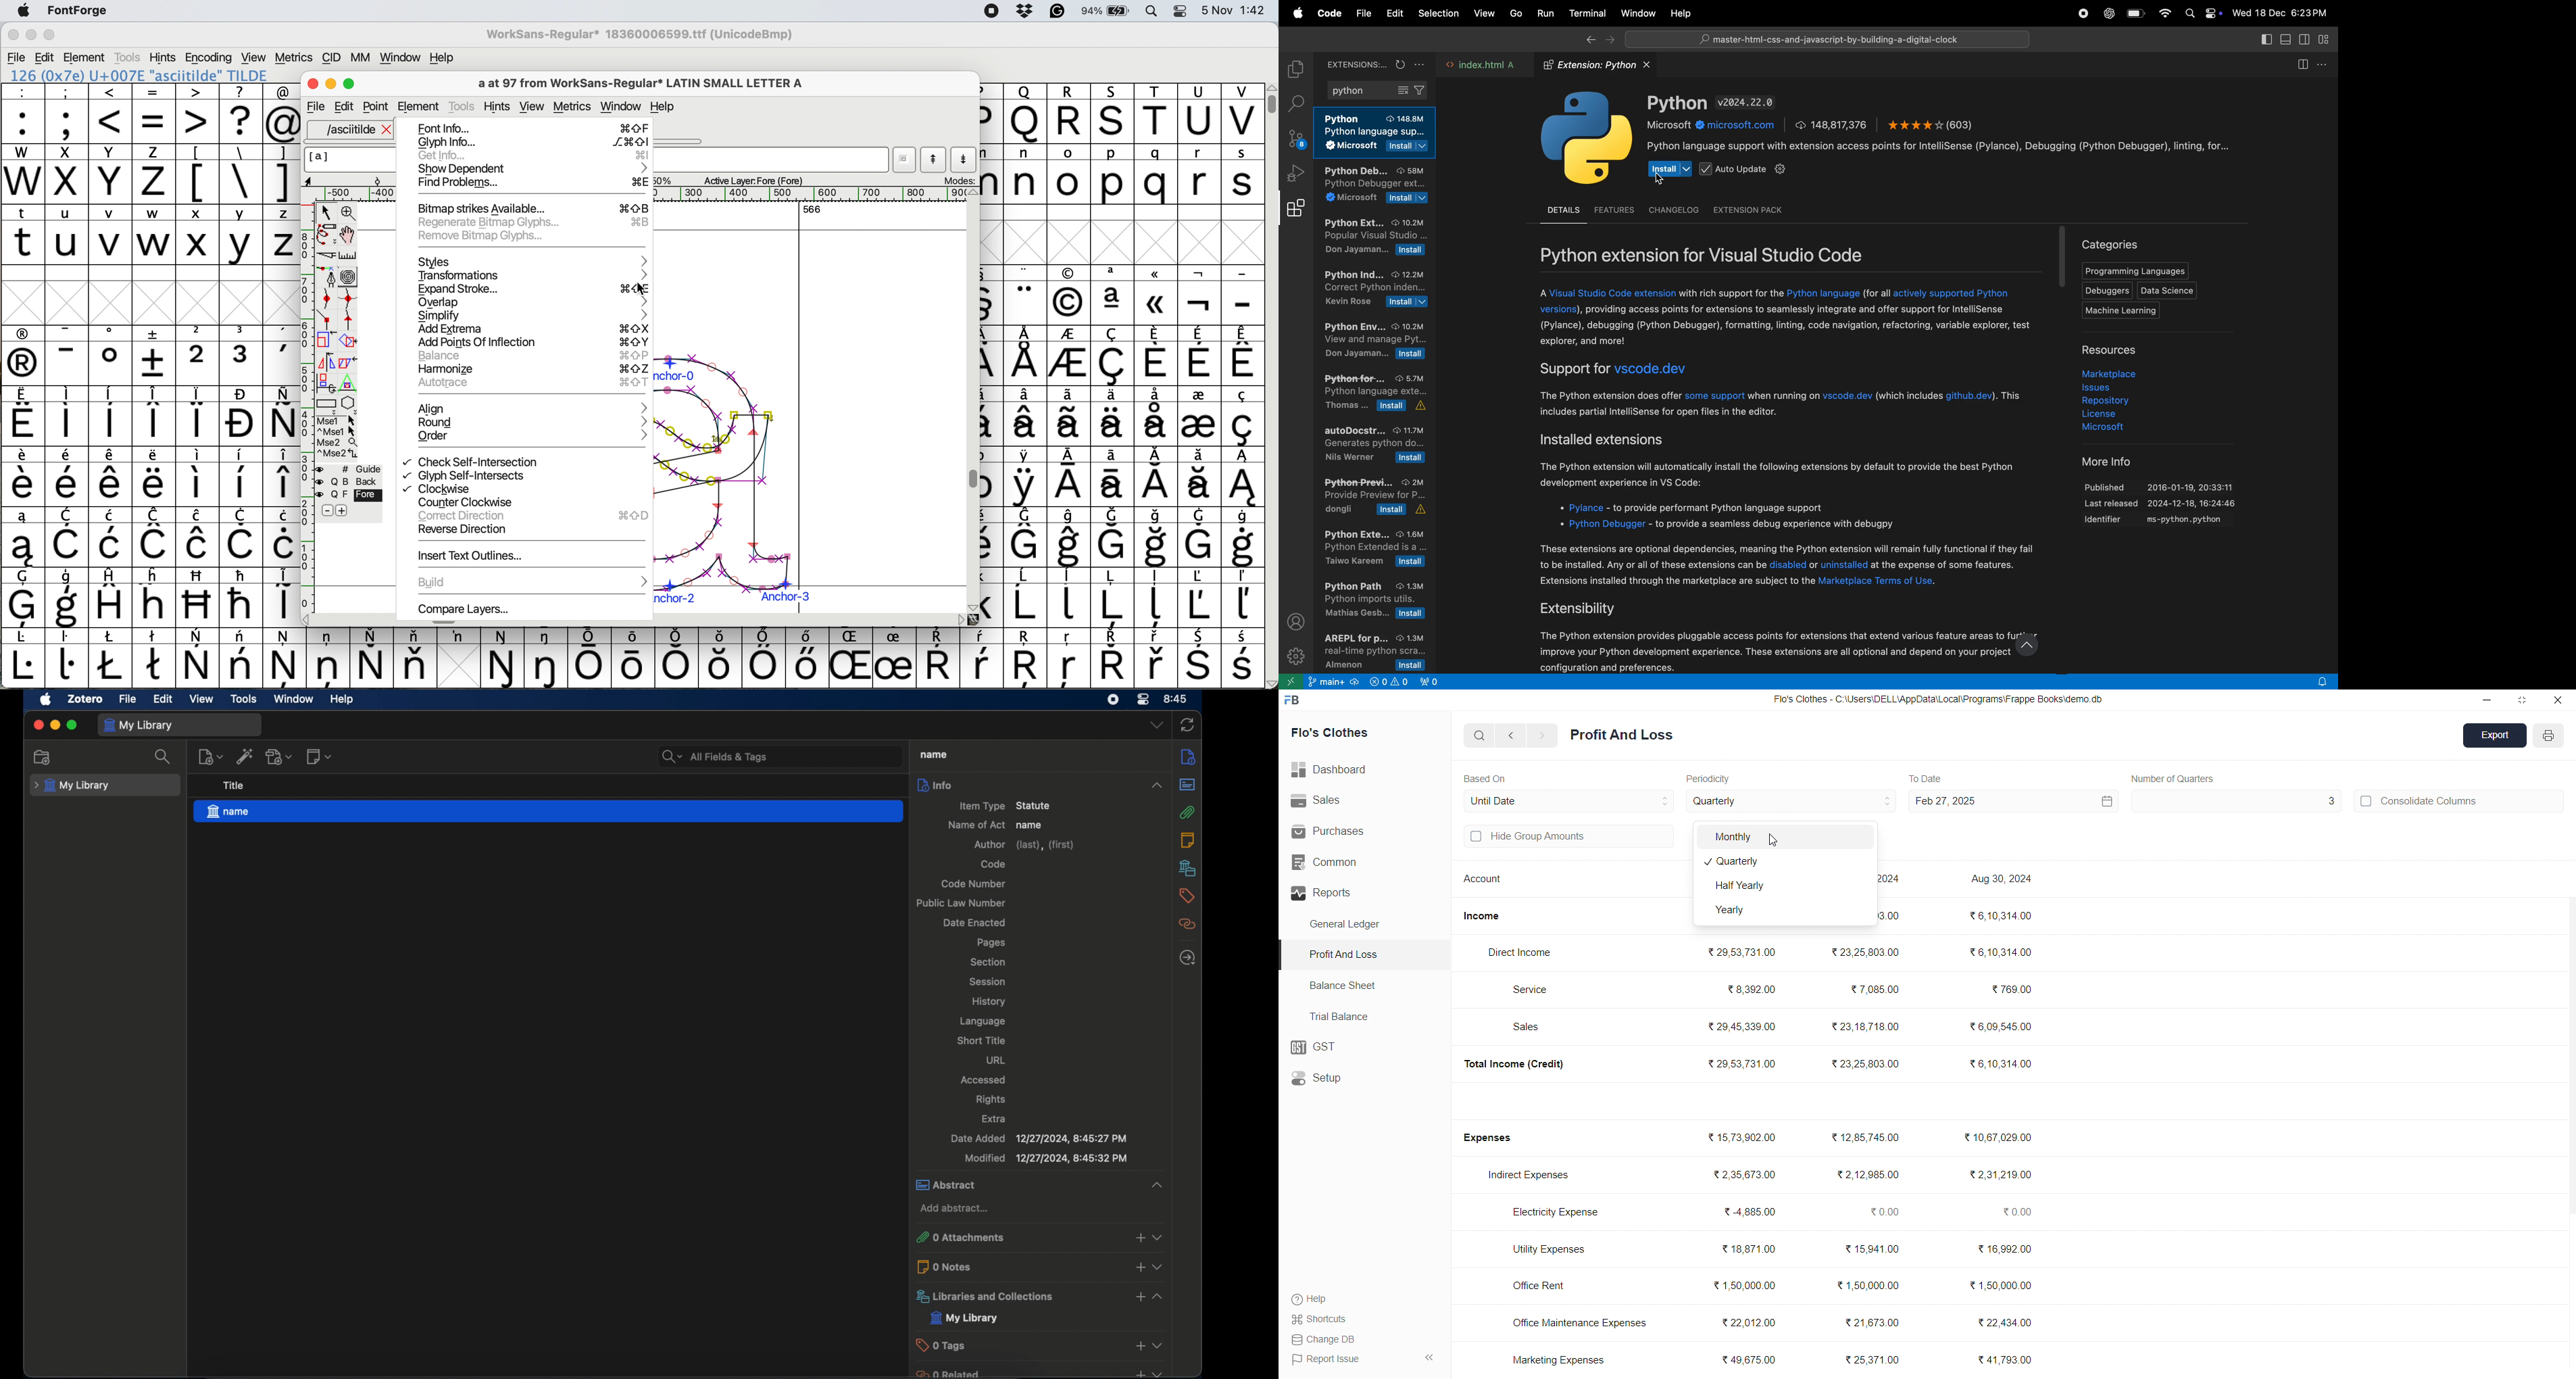  What do you see at coordinates (1488, 777) in the screenshot?
I see `Based On` at bounding box center [1488, 777].